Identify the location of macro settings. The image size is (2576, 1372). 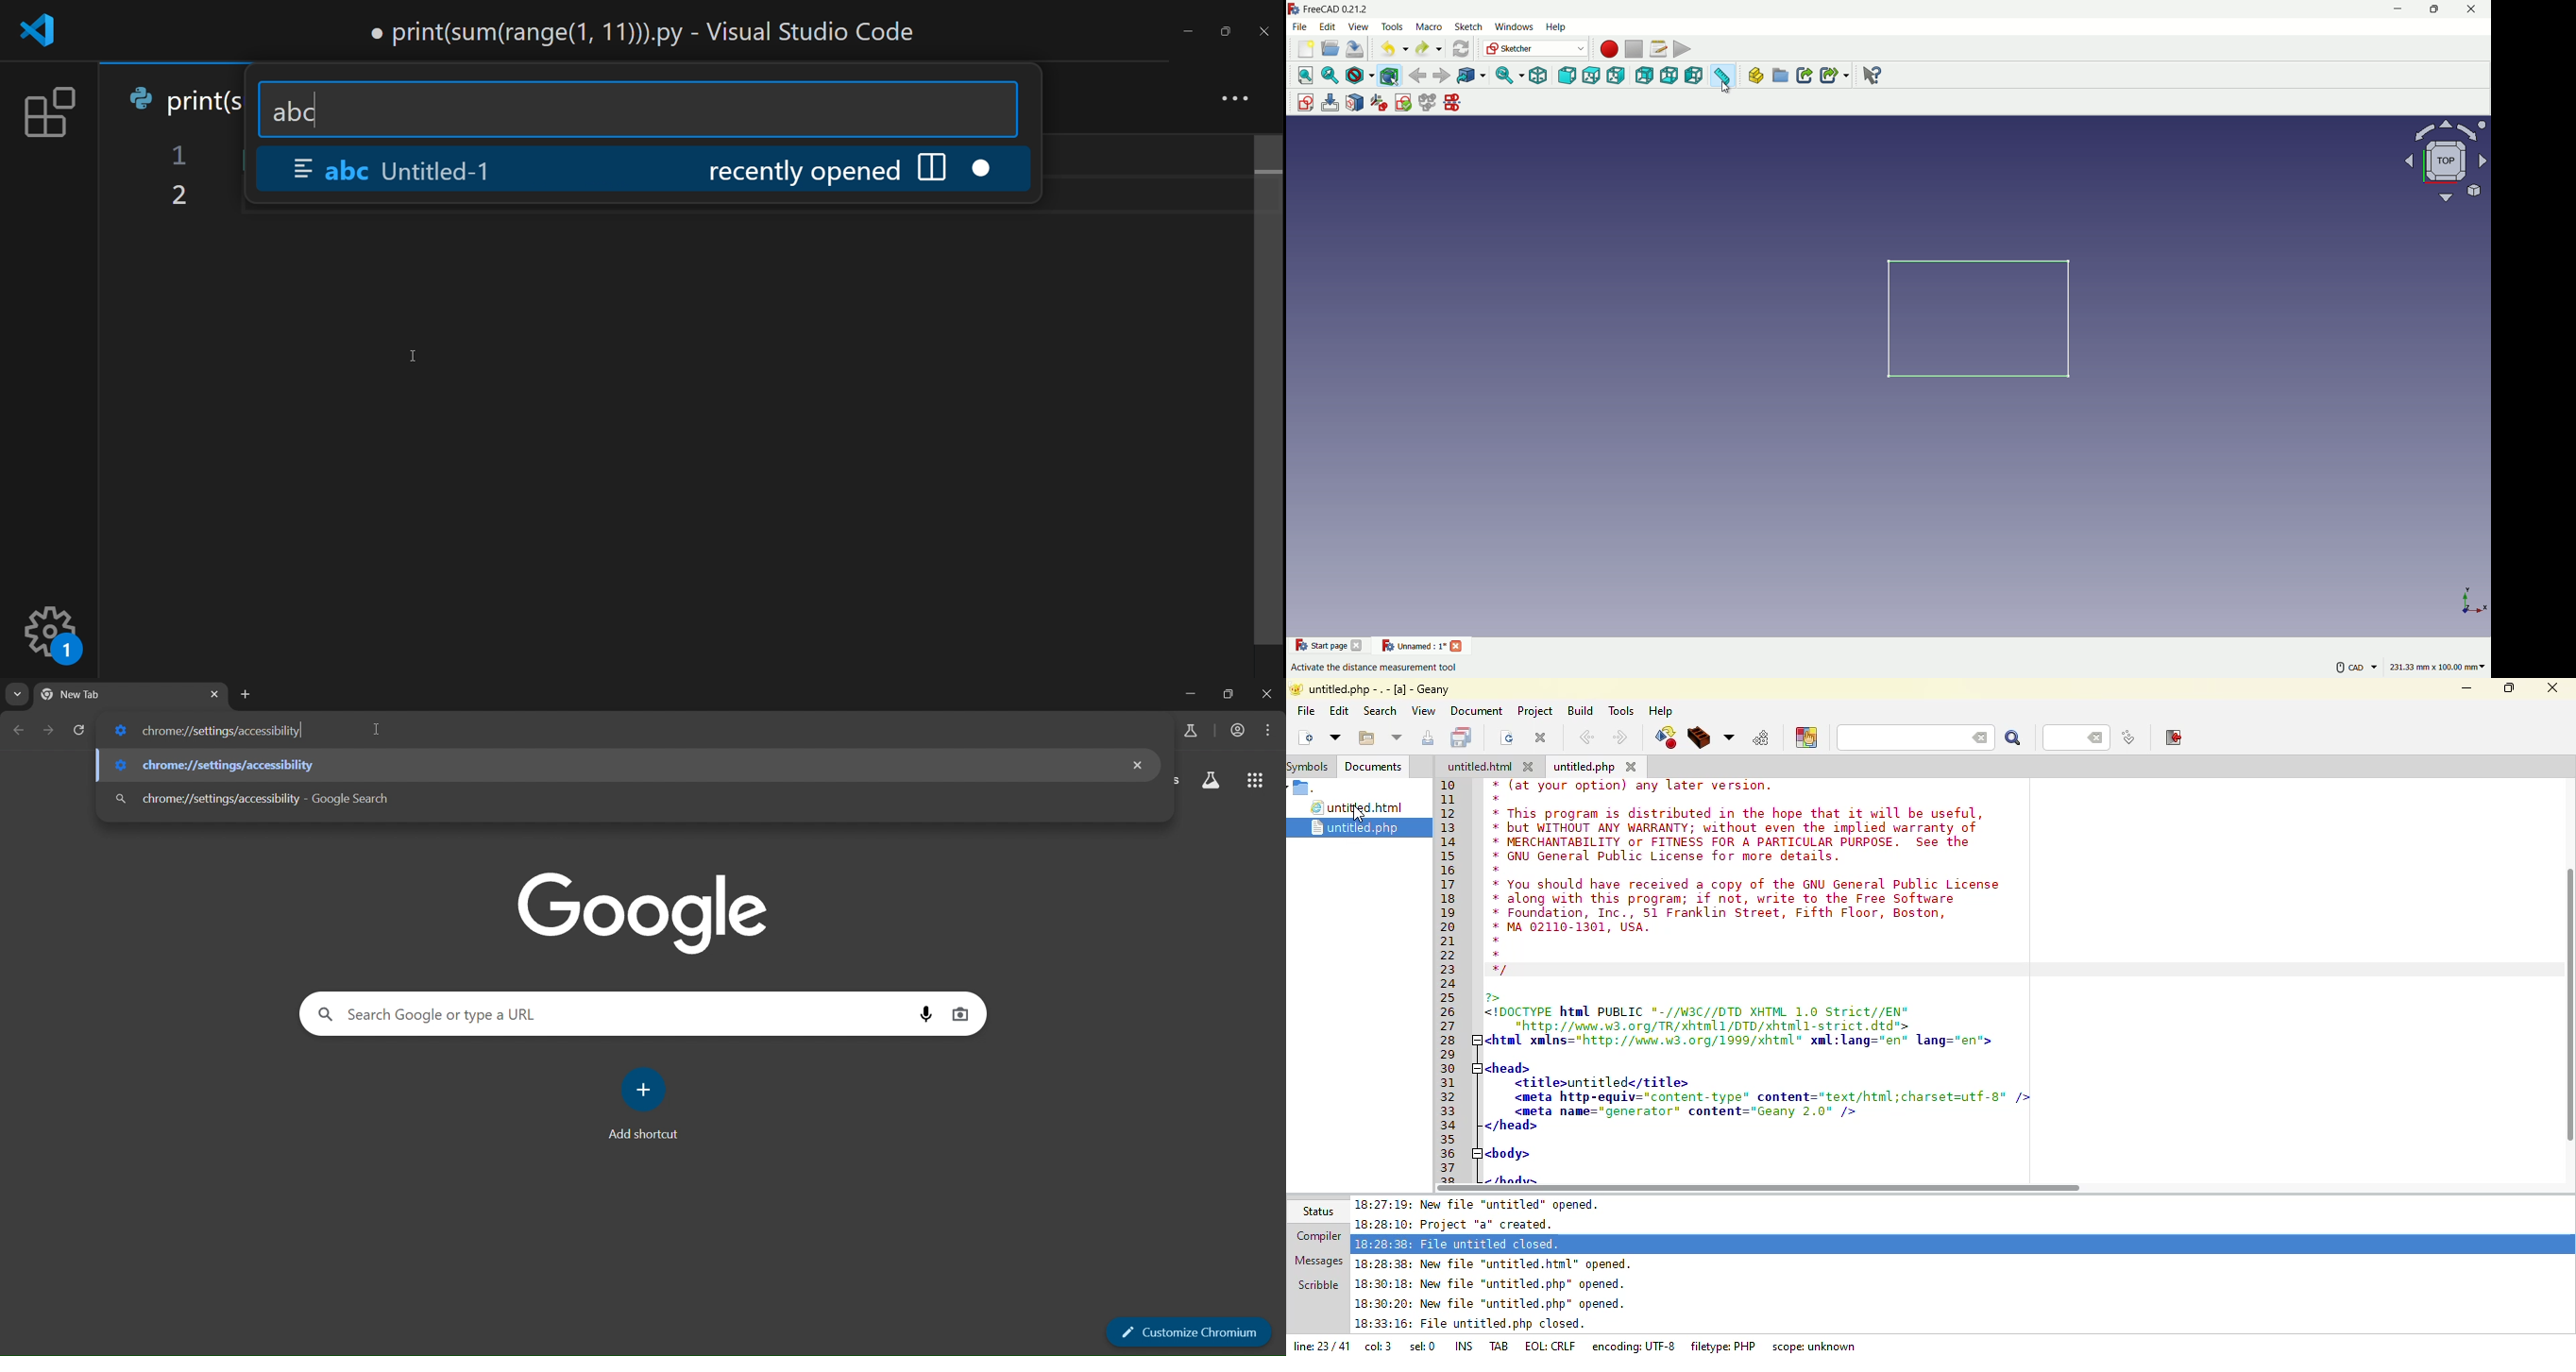
(1655, 50).